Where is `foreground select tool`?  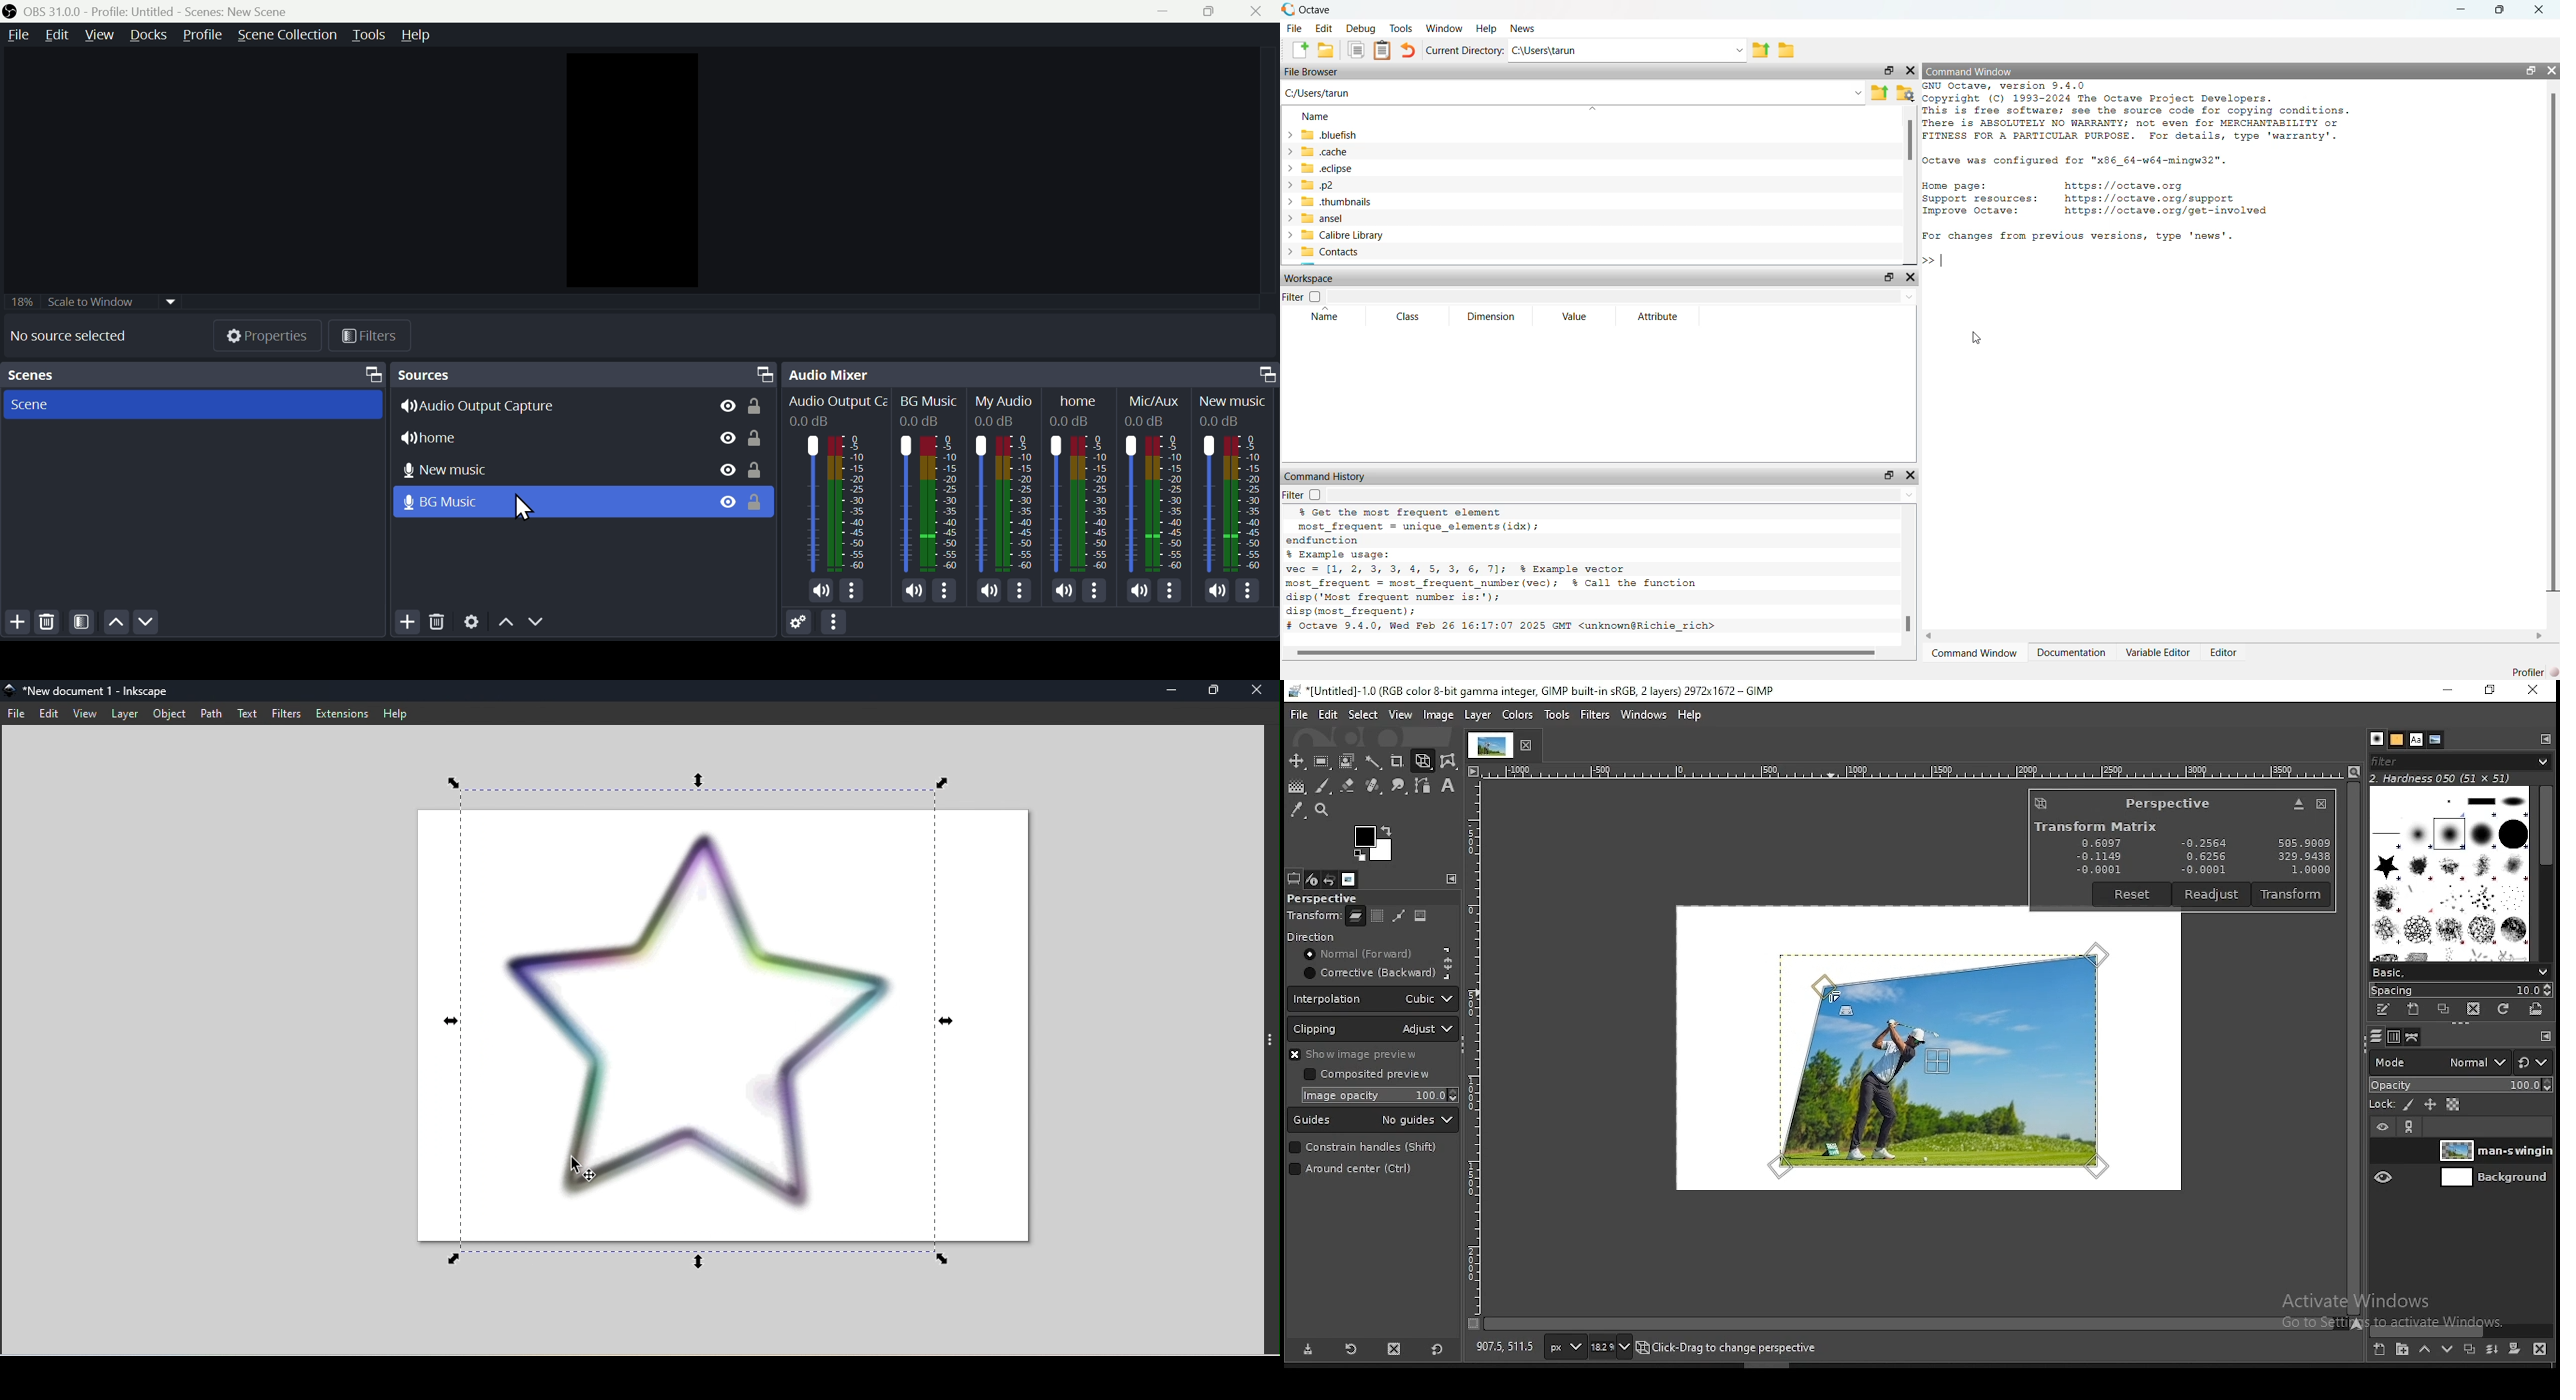
foreground select tool is located at coordinates (1348, 762).